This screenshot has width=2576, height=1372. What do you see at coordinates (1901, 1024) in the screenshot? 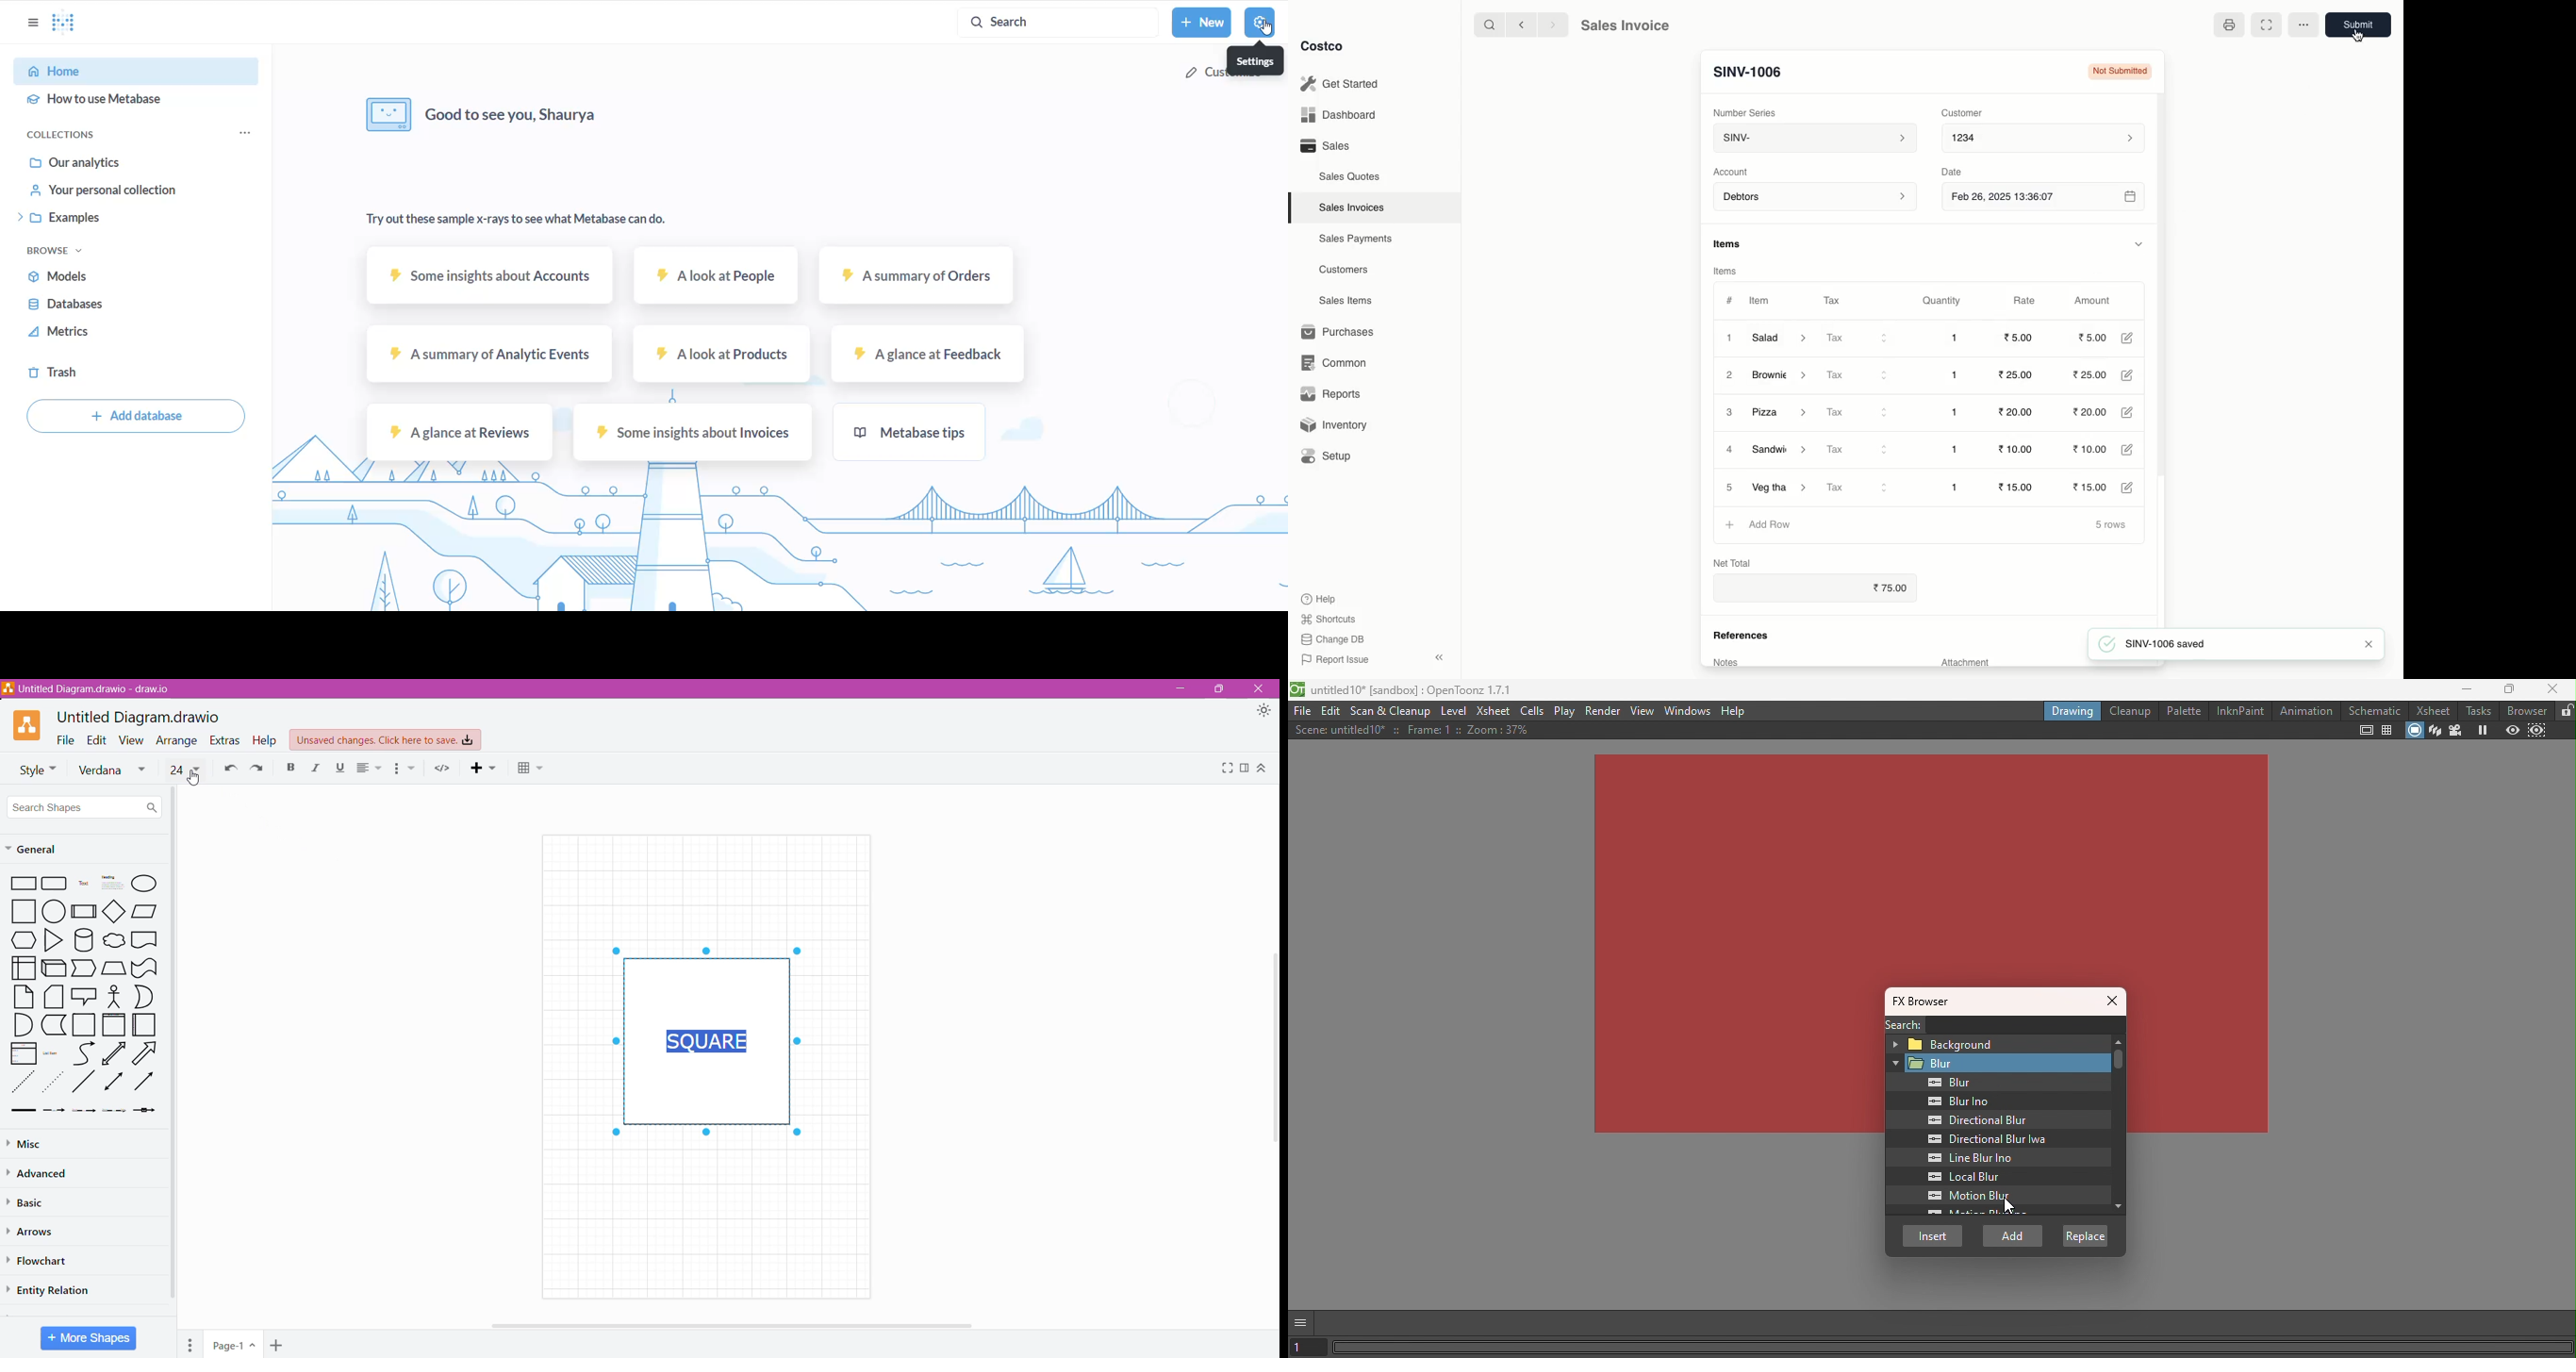
I see `Search` at bounding box center [1901, 1024].